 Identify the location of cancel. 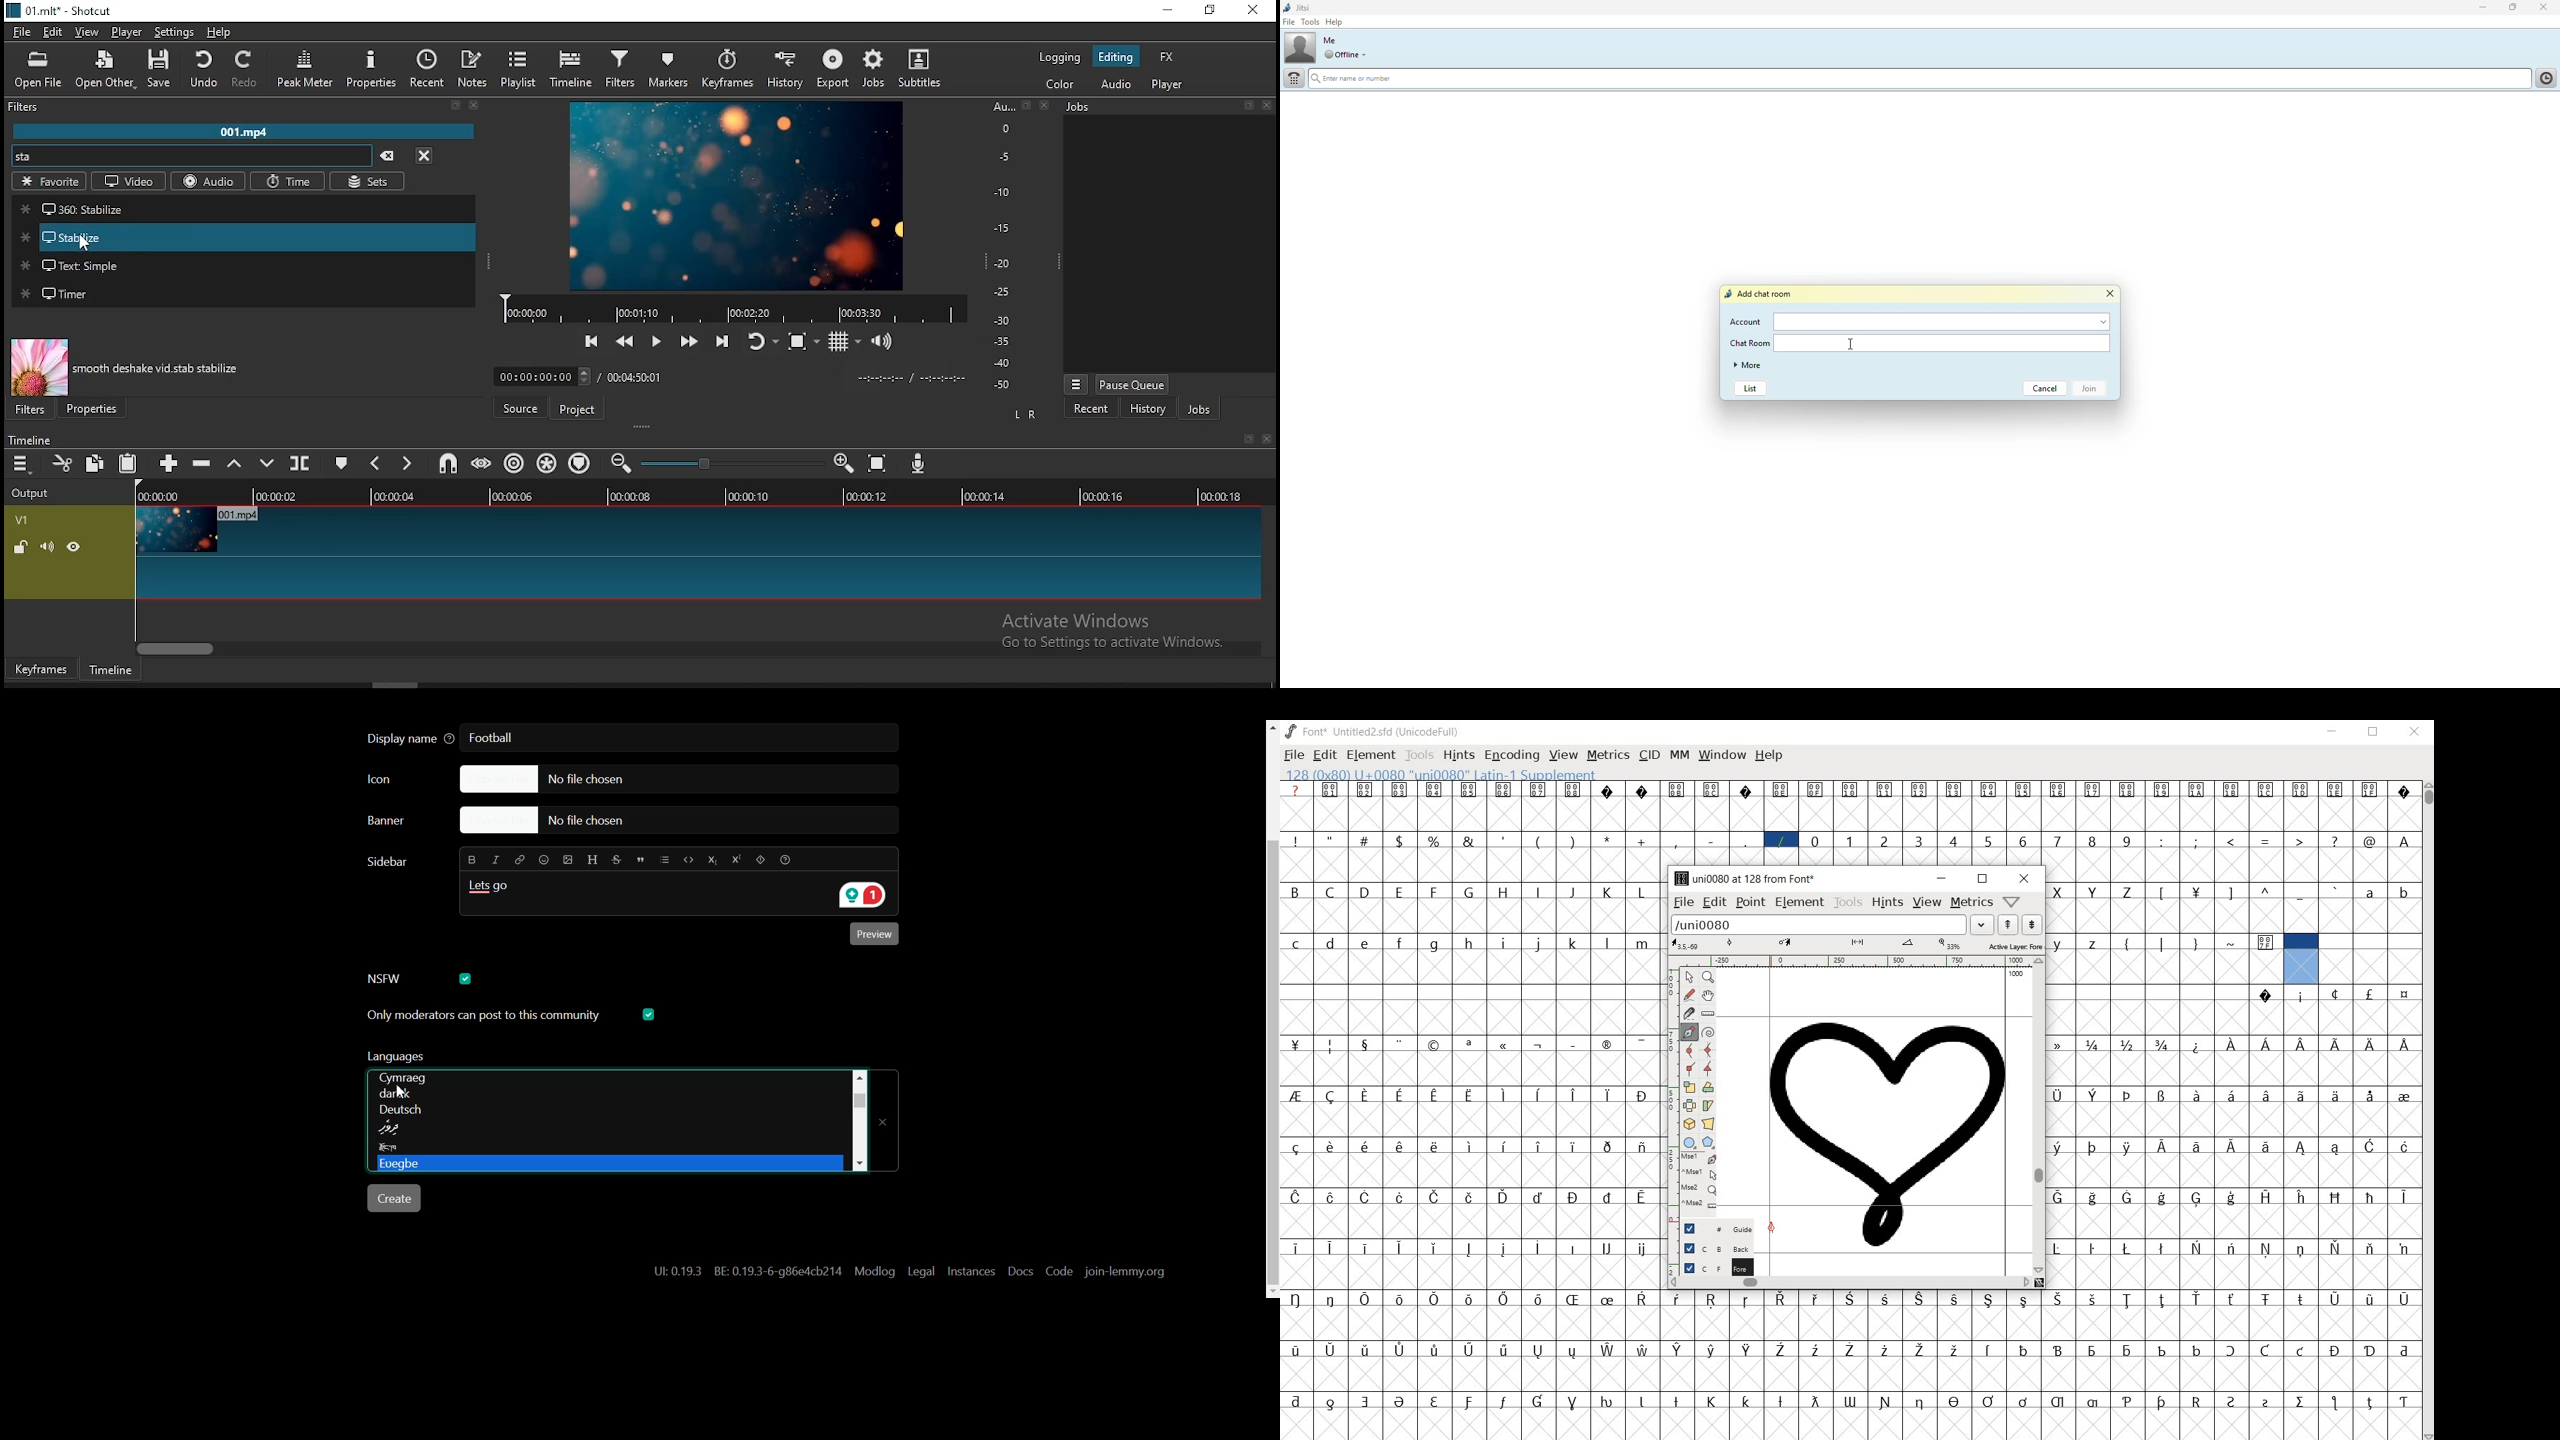
(2047, 388).